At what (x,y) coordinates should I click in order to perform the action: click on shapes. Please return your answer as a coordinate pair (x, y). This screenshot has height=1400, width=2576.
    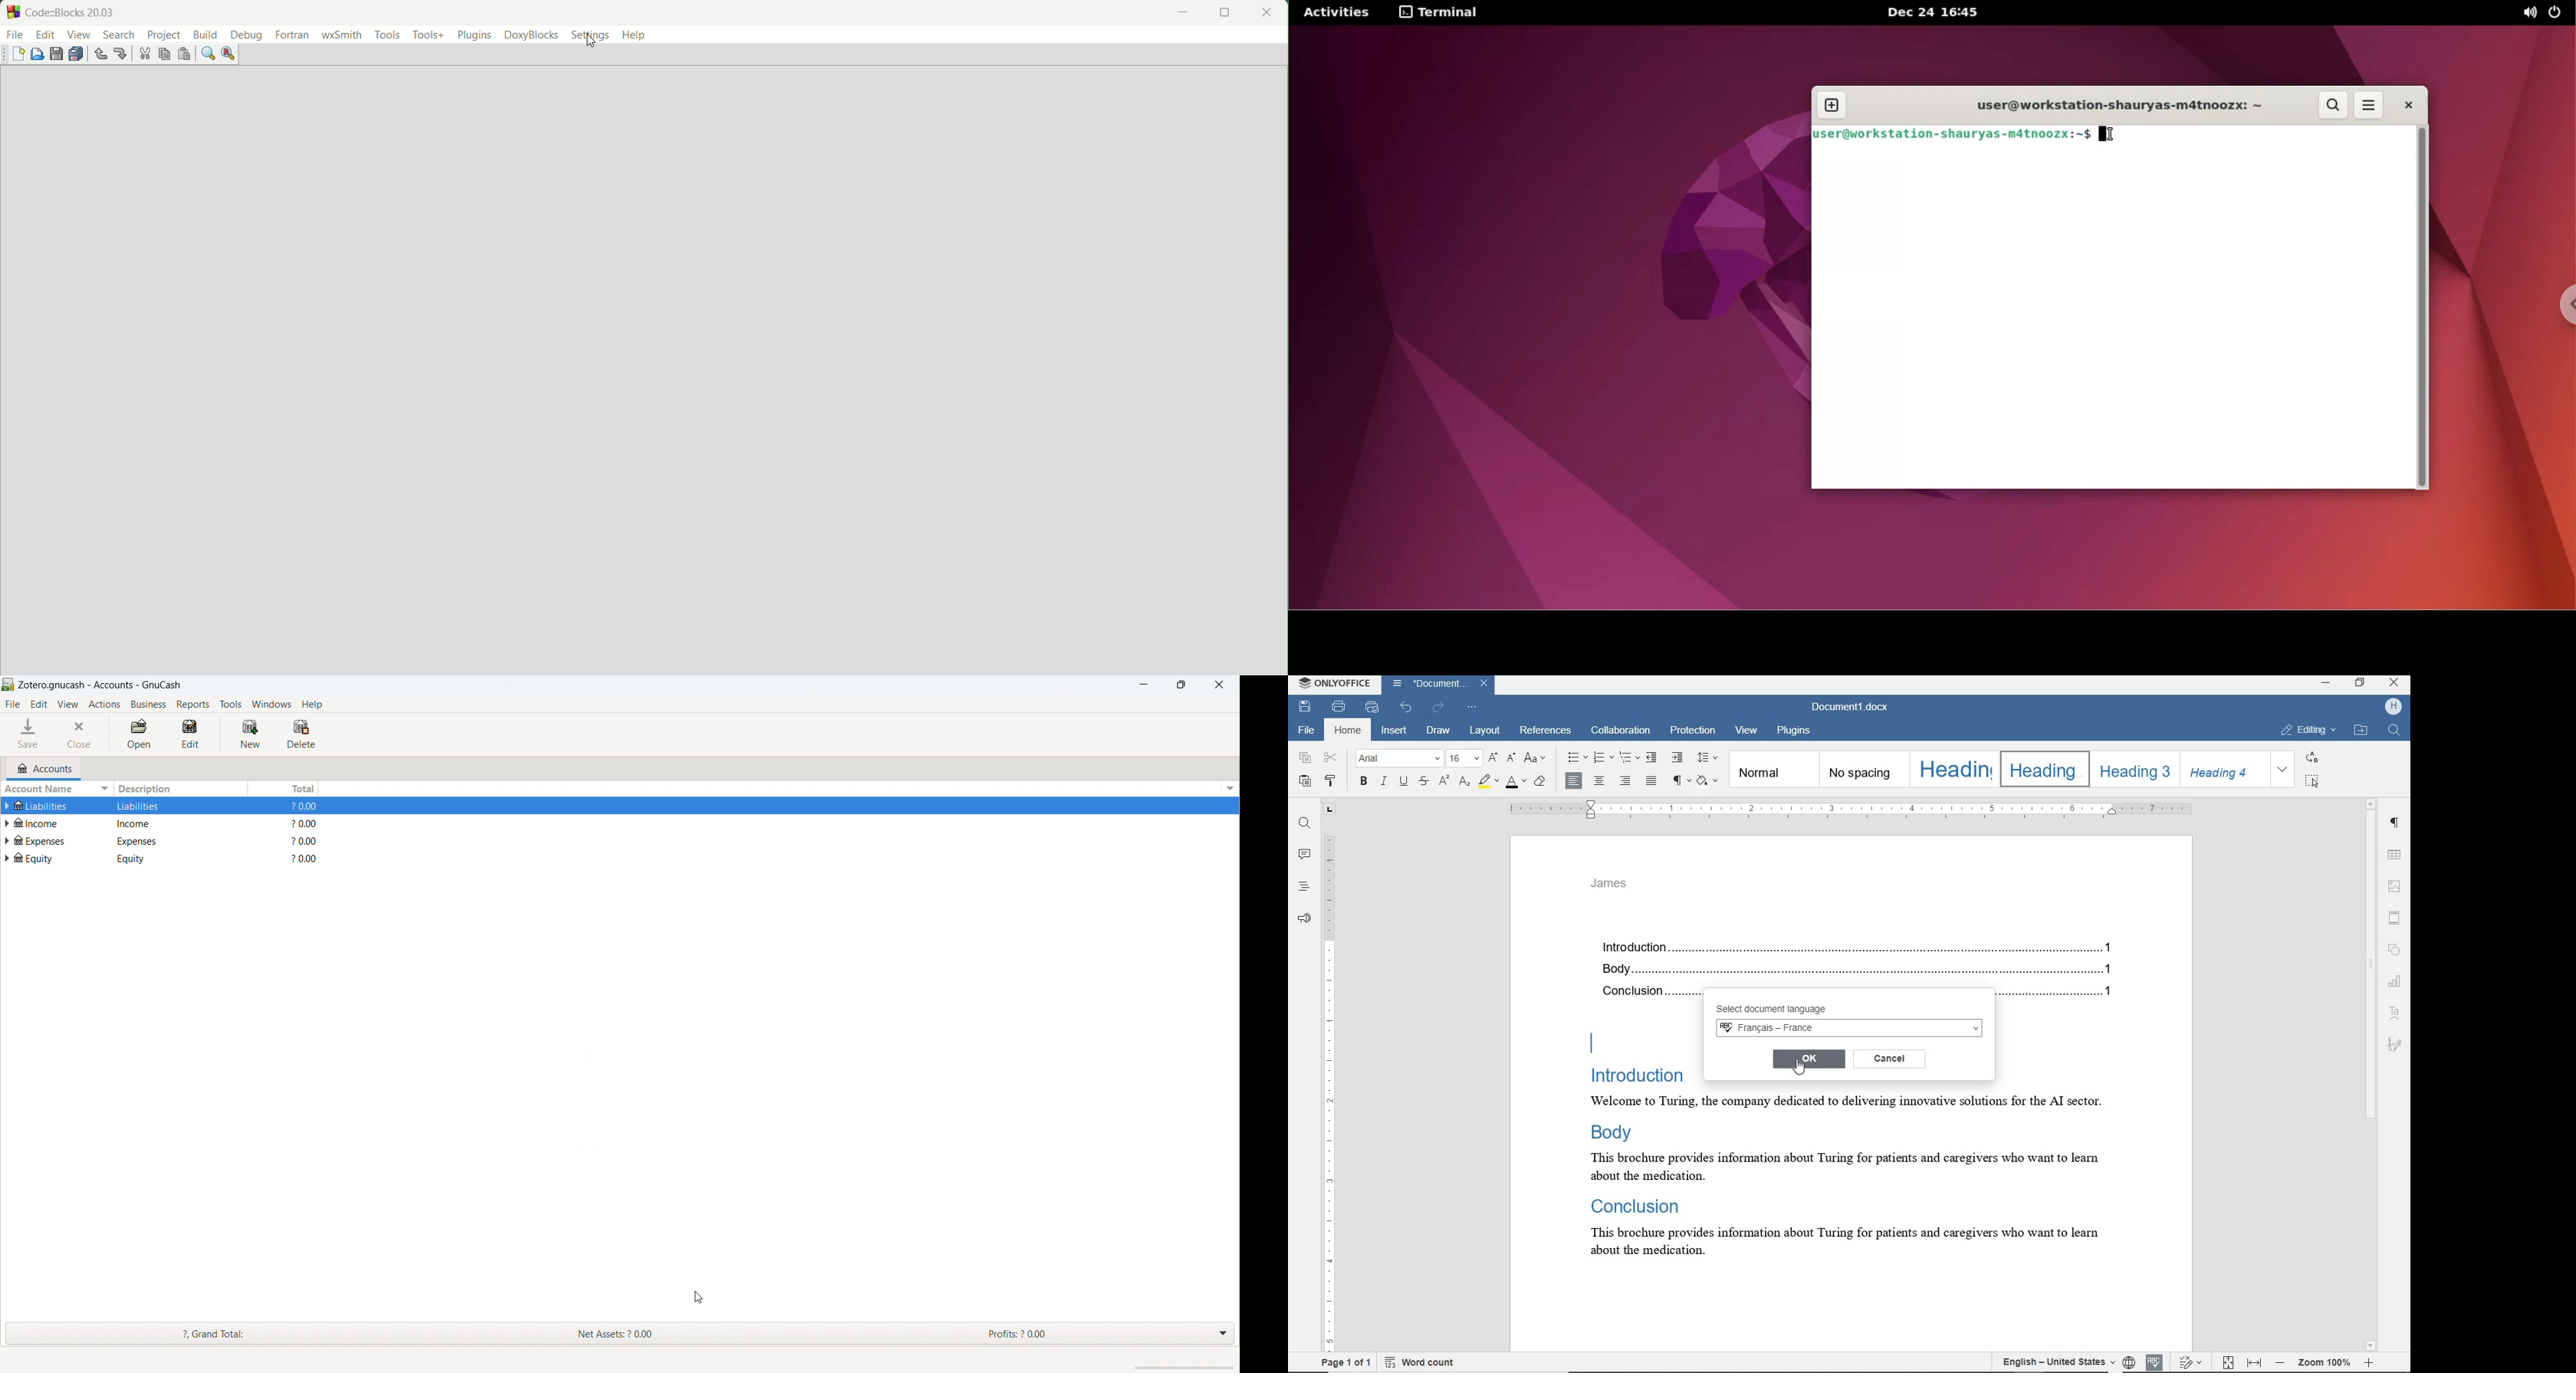
    Looking at the image, I should click on (2397, 951).